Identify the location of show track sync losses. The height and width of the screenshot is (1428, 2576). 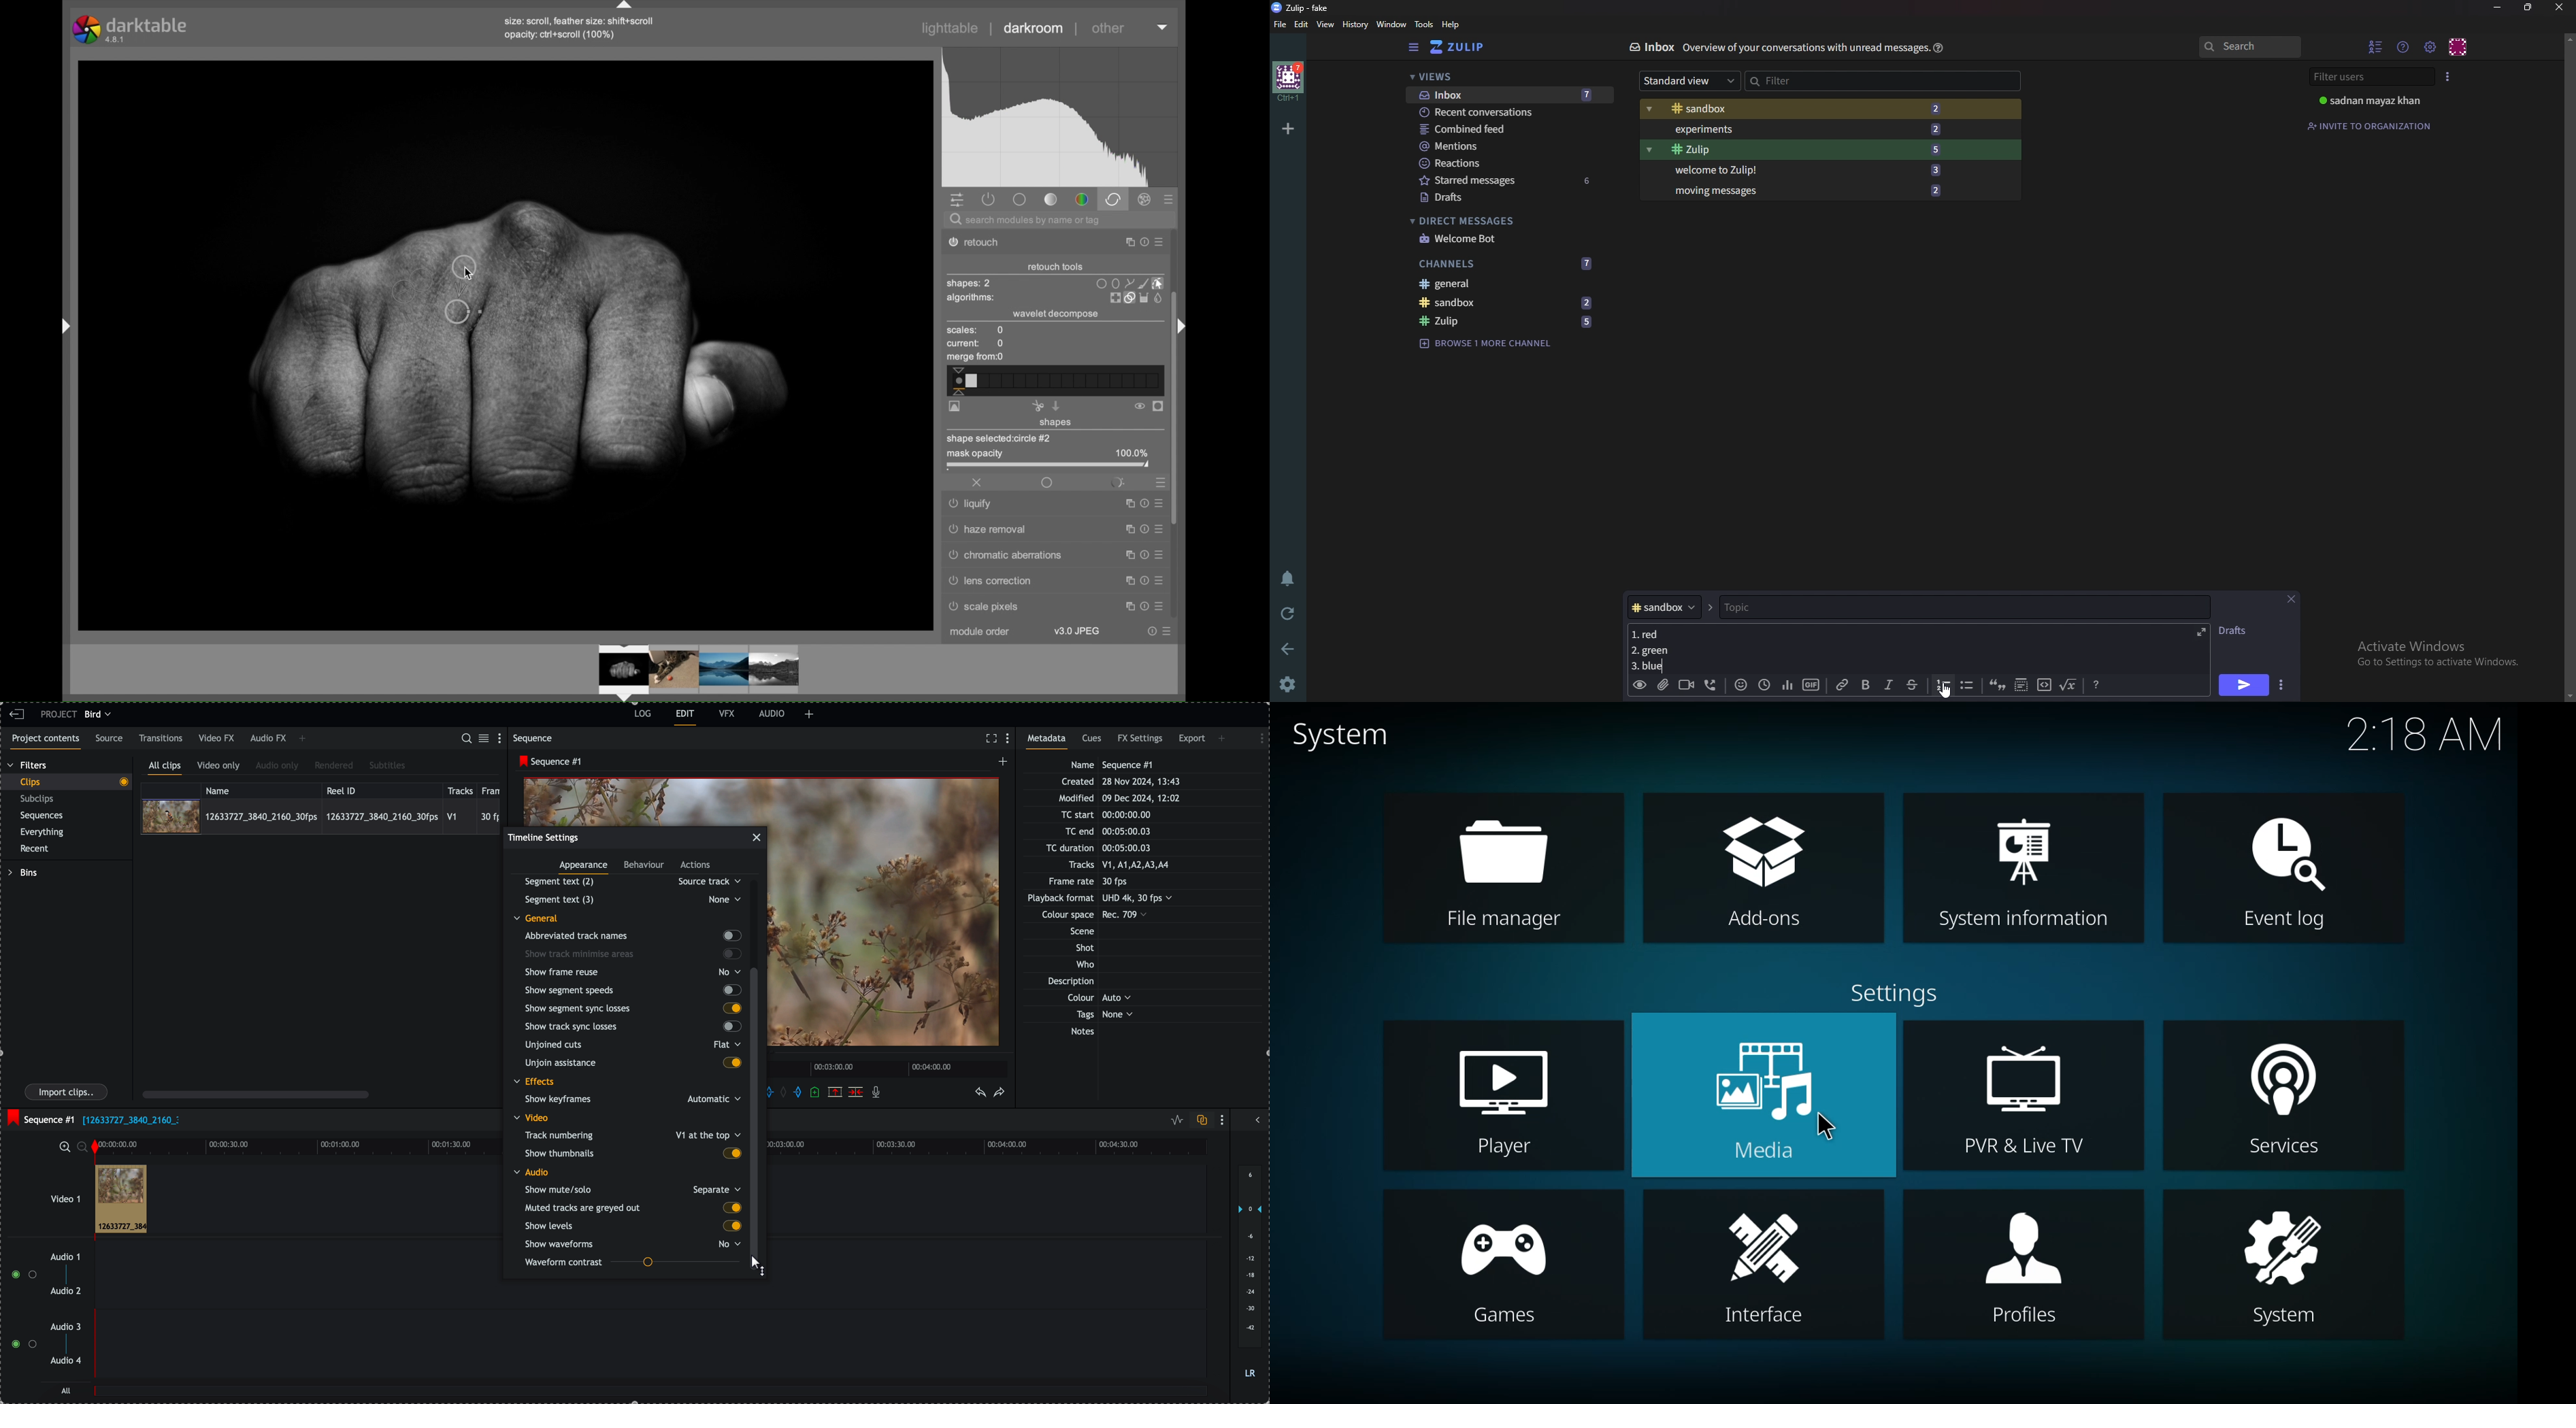
(630, 1028).